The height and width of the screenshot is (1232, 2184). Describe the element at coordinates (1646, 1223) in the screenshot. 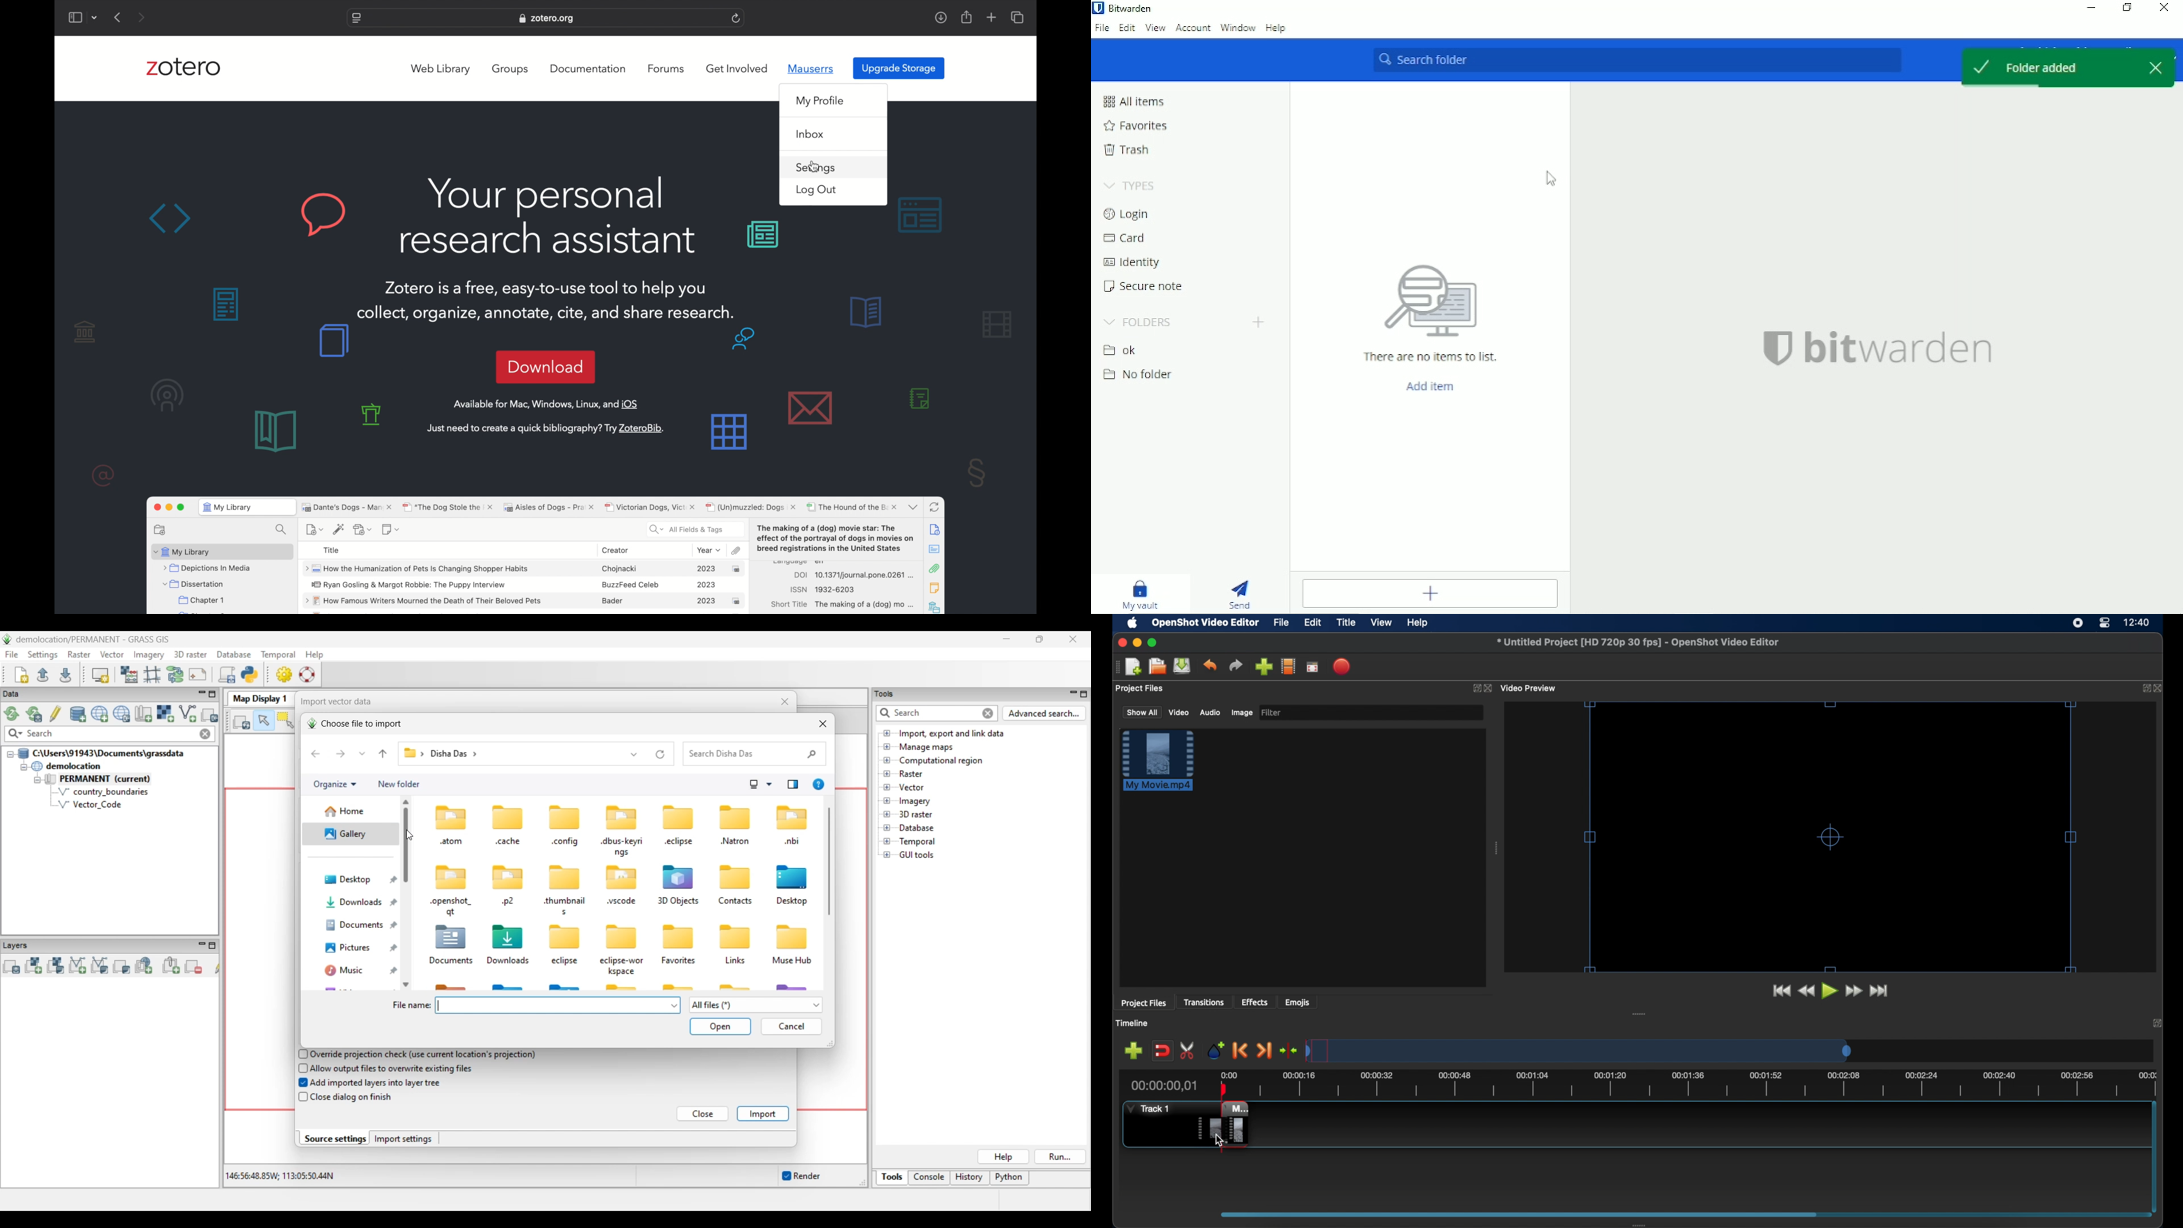

I see `drag handle ` at that location.